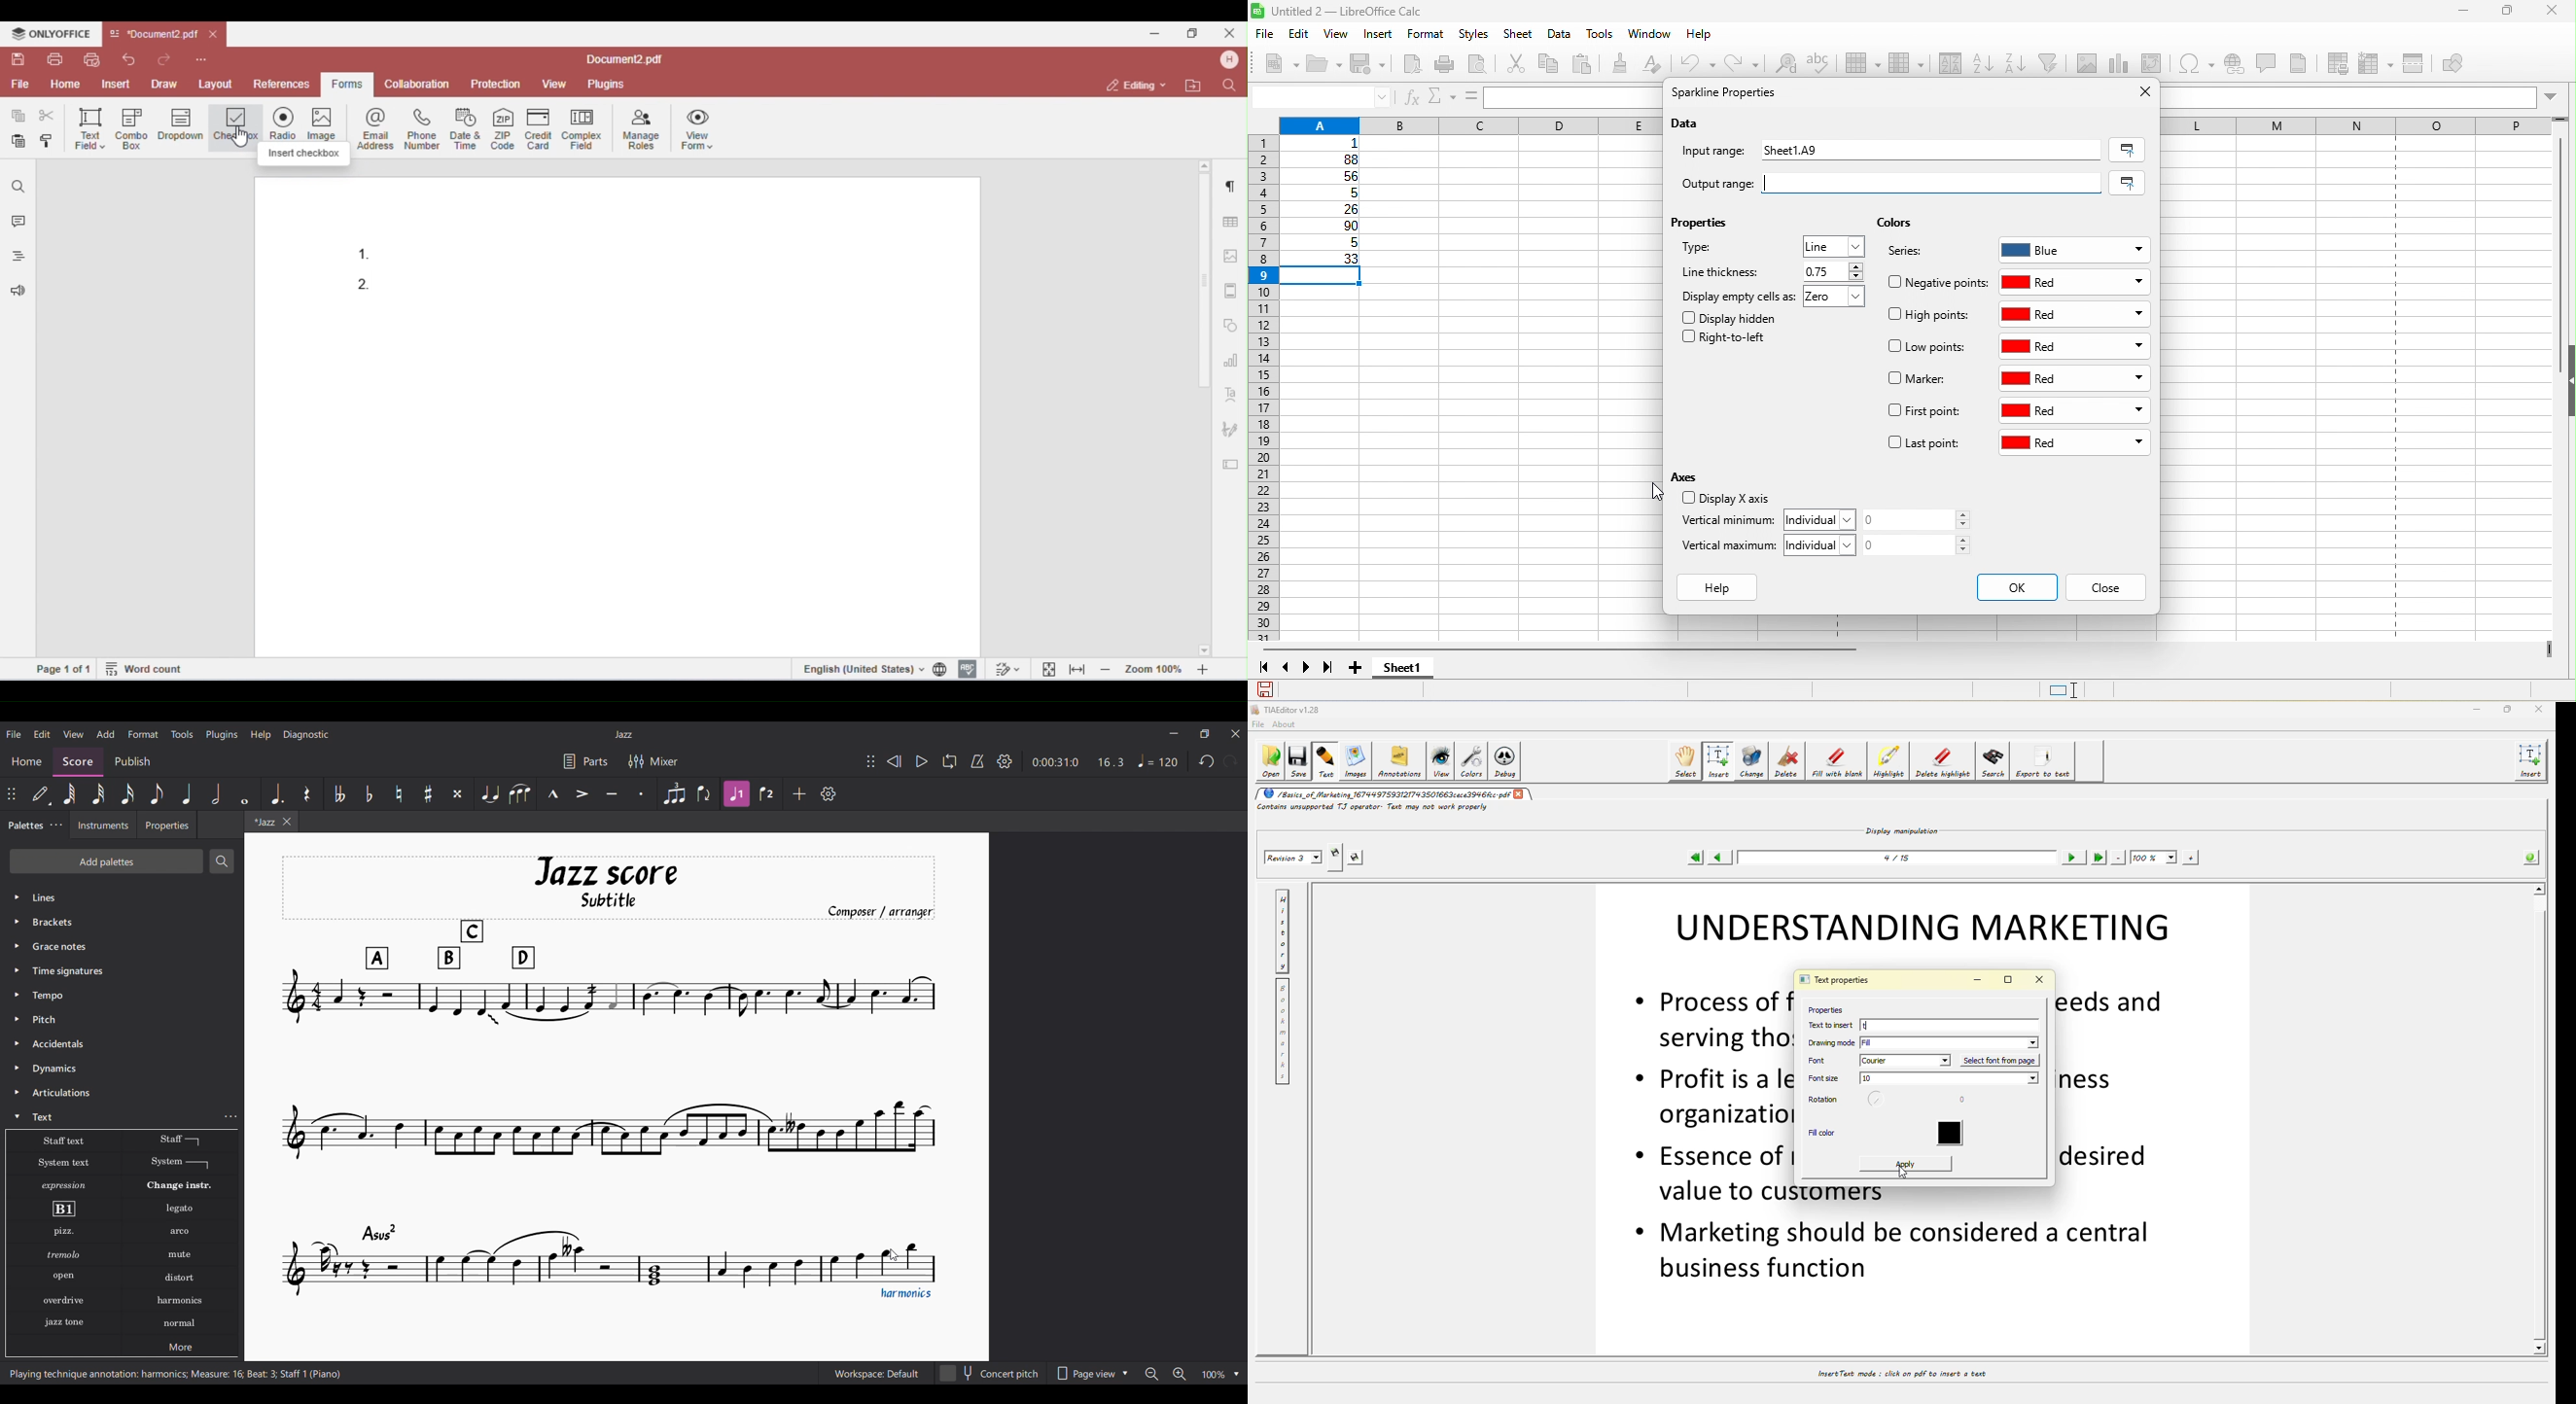 This screenshot has height=1428, width=2576. I want to click on Articulation, so click(63, 1093).